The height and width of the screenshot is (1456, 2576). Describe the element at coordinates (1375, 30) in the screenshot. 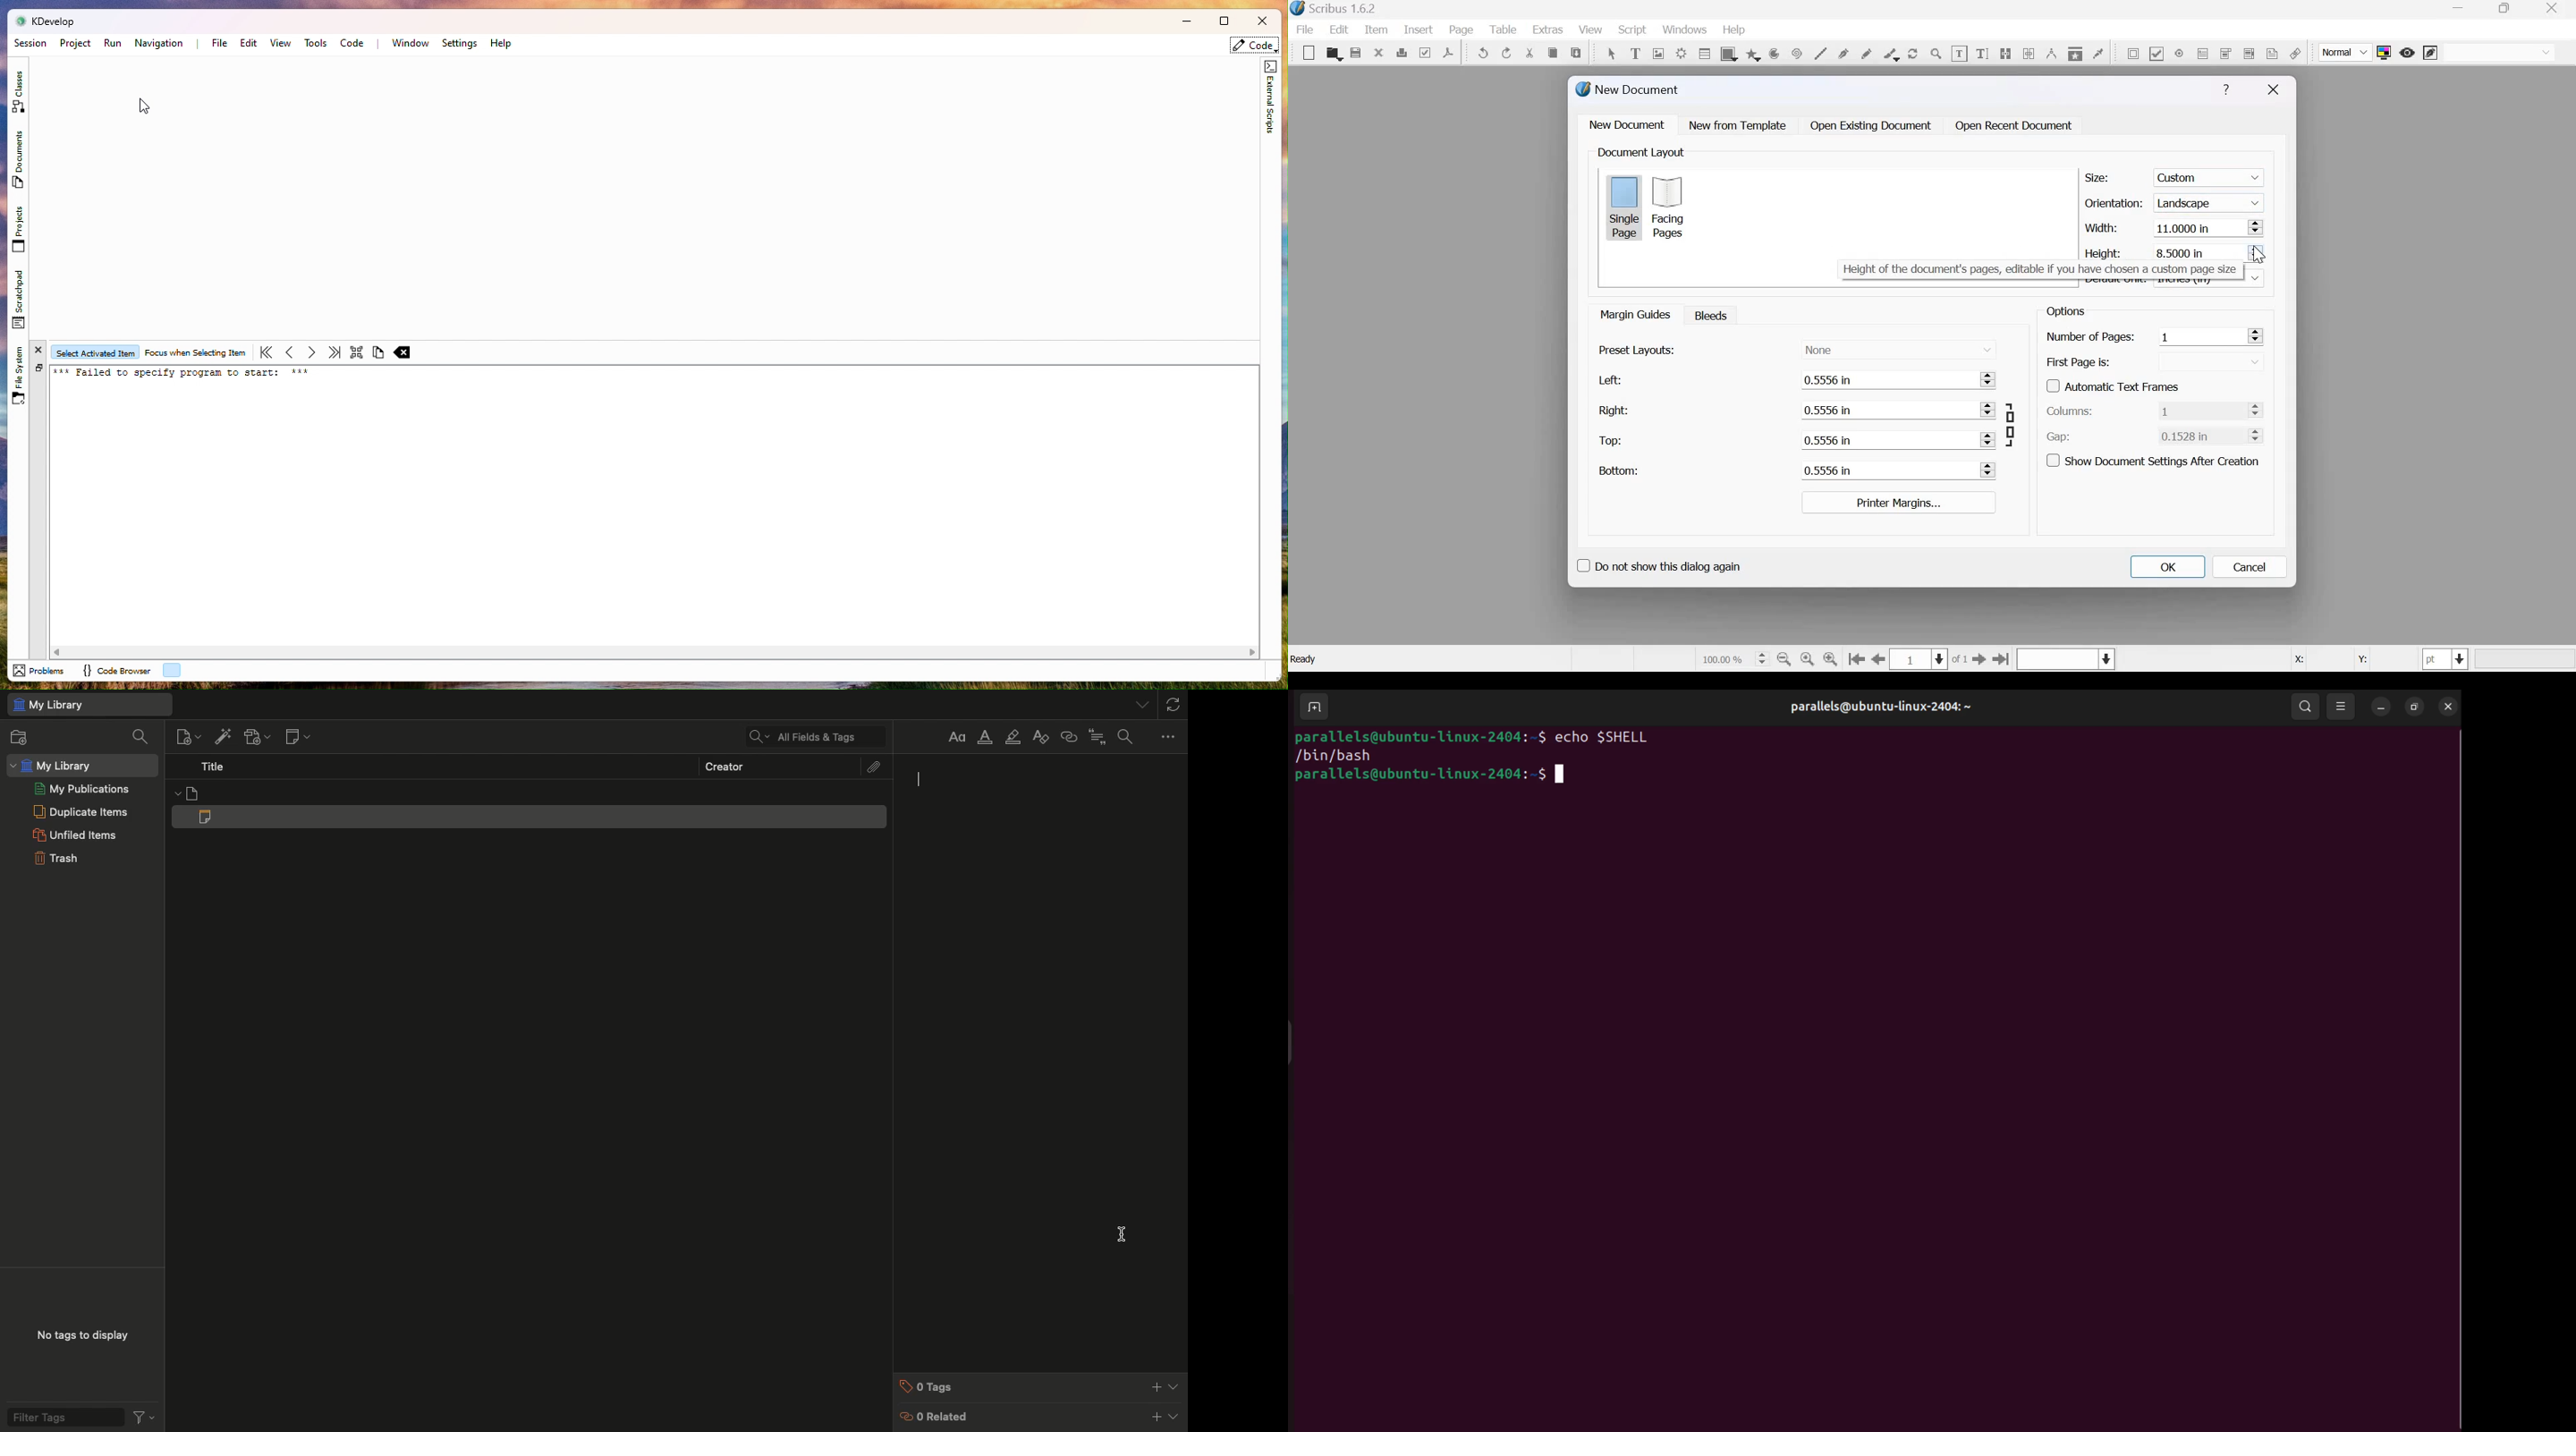

I see `item` at that location.